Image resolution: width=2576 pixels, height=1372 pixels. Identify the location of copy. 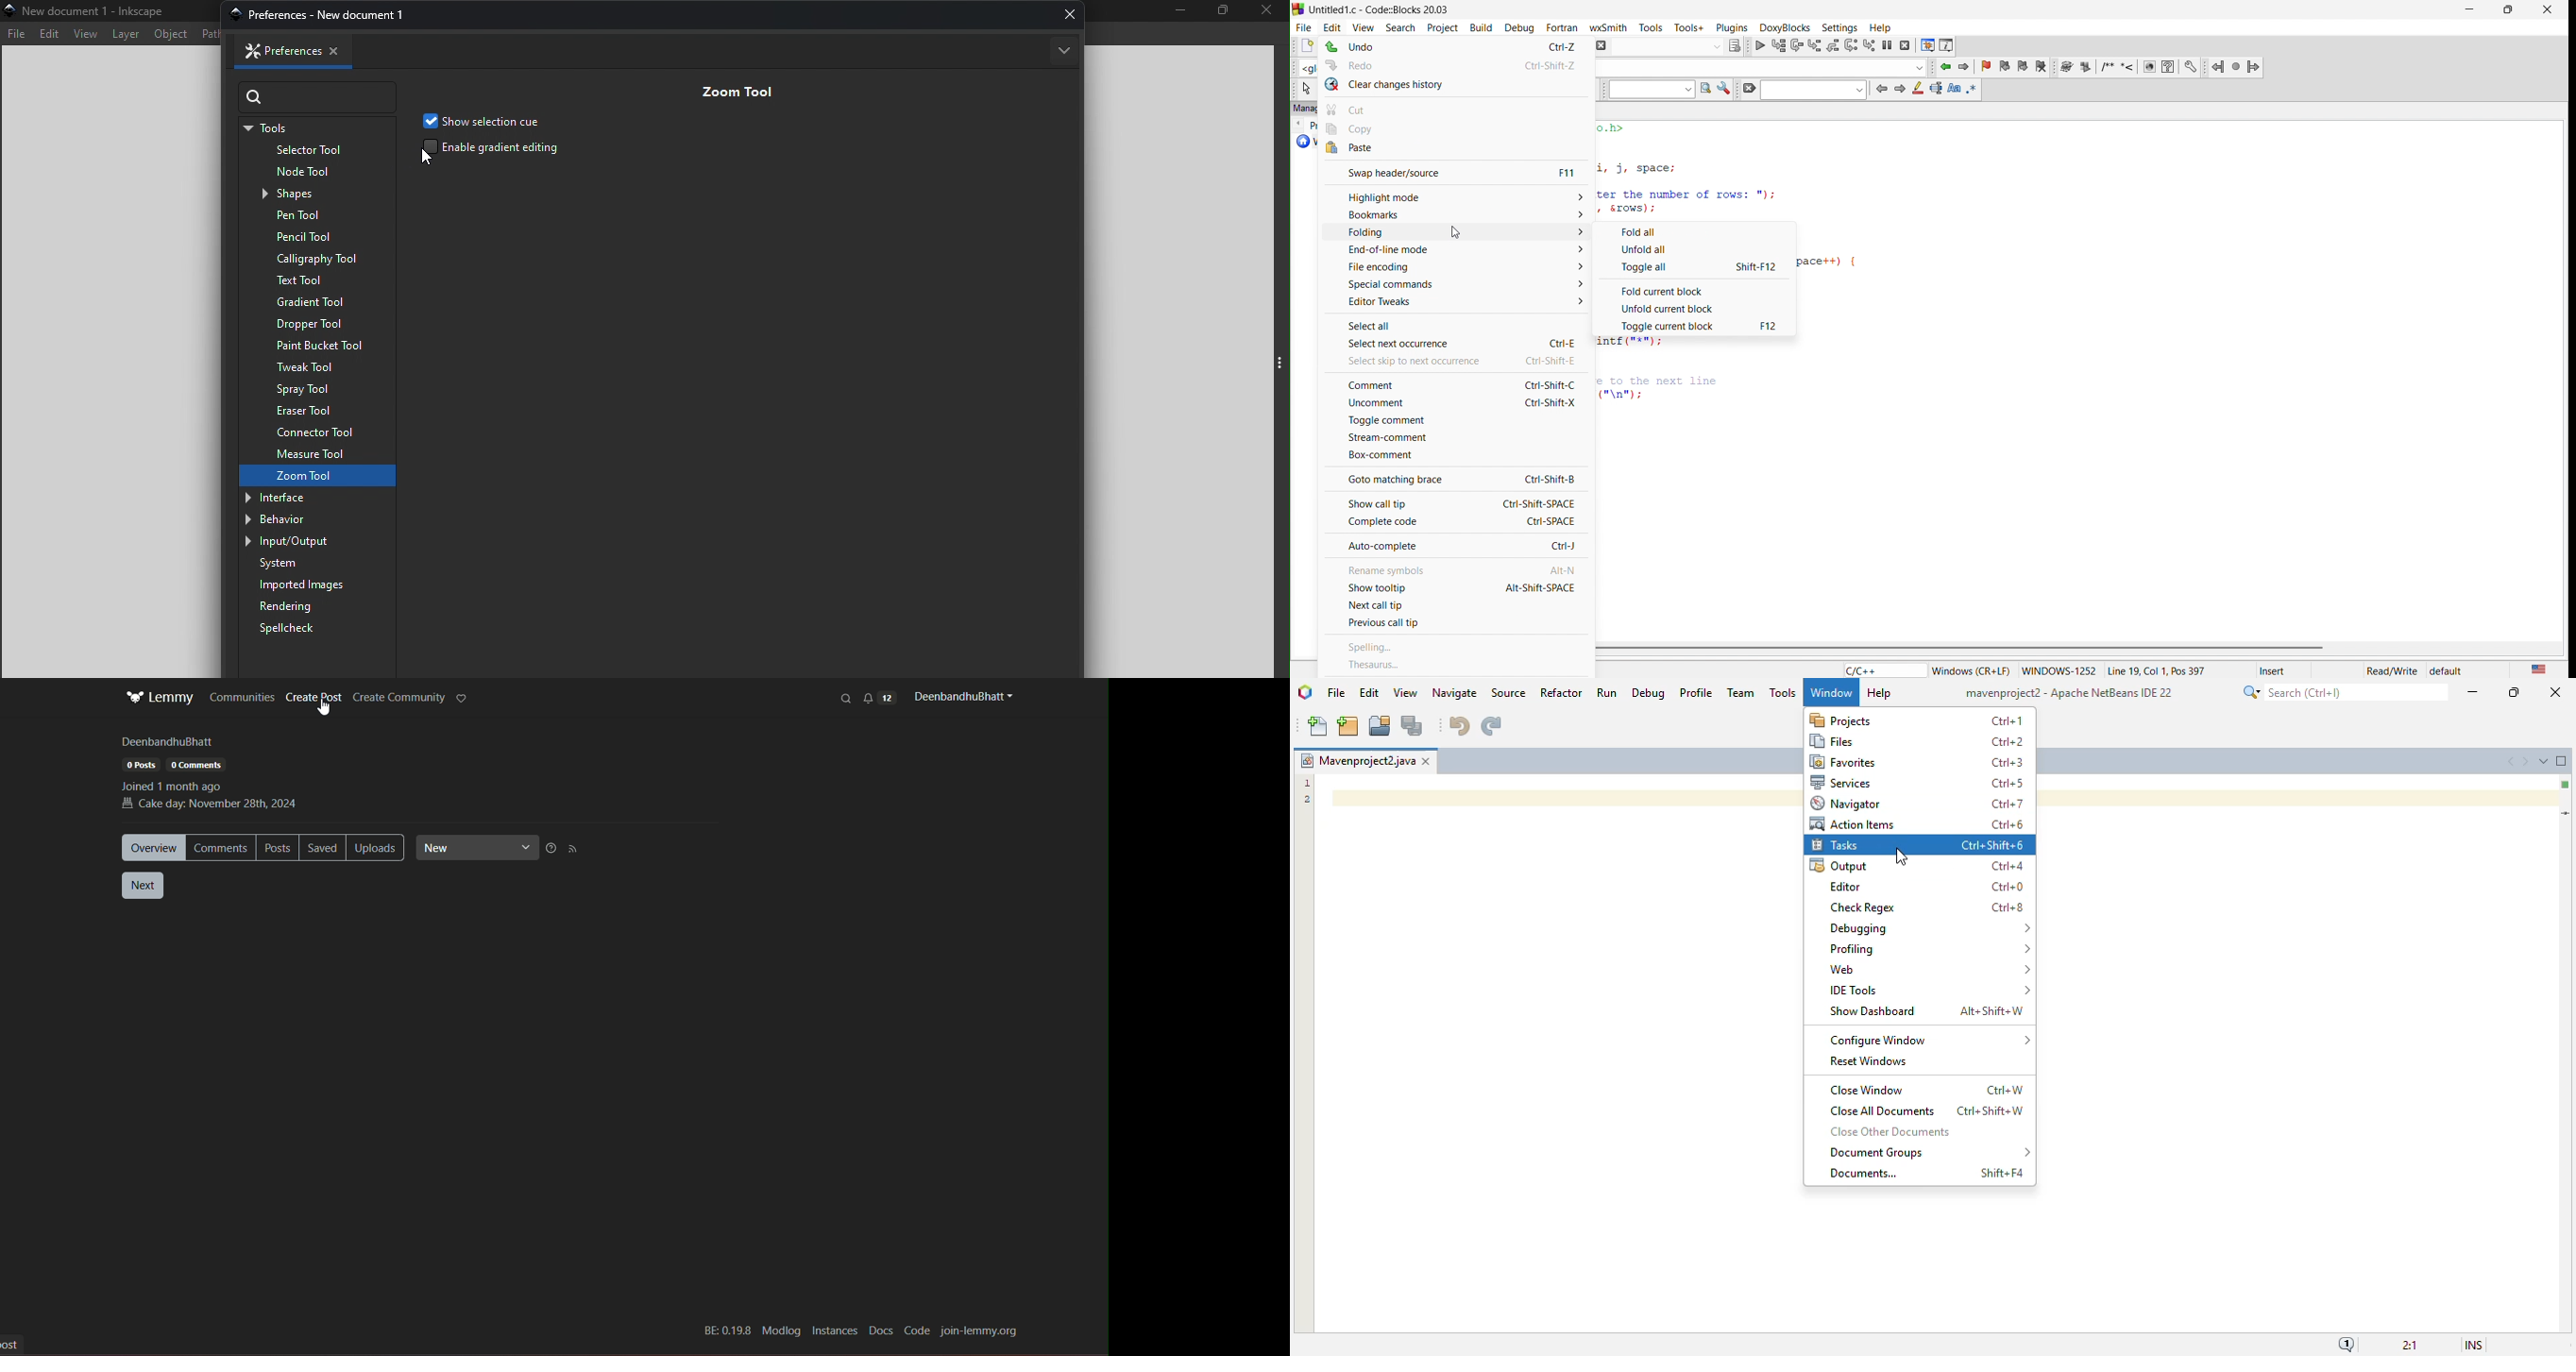
(1459, 129).